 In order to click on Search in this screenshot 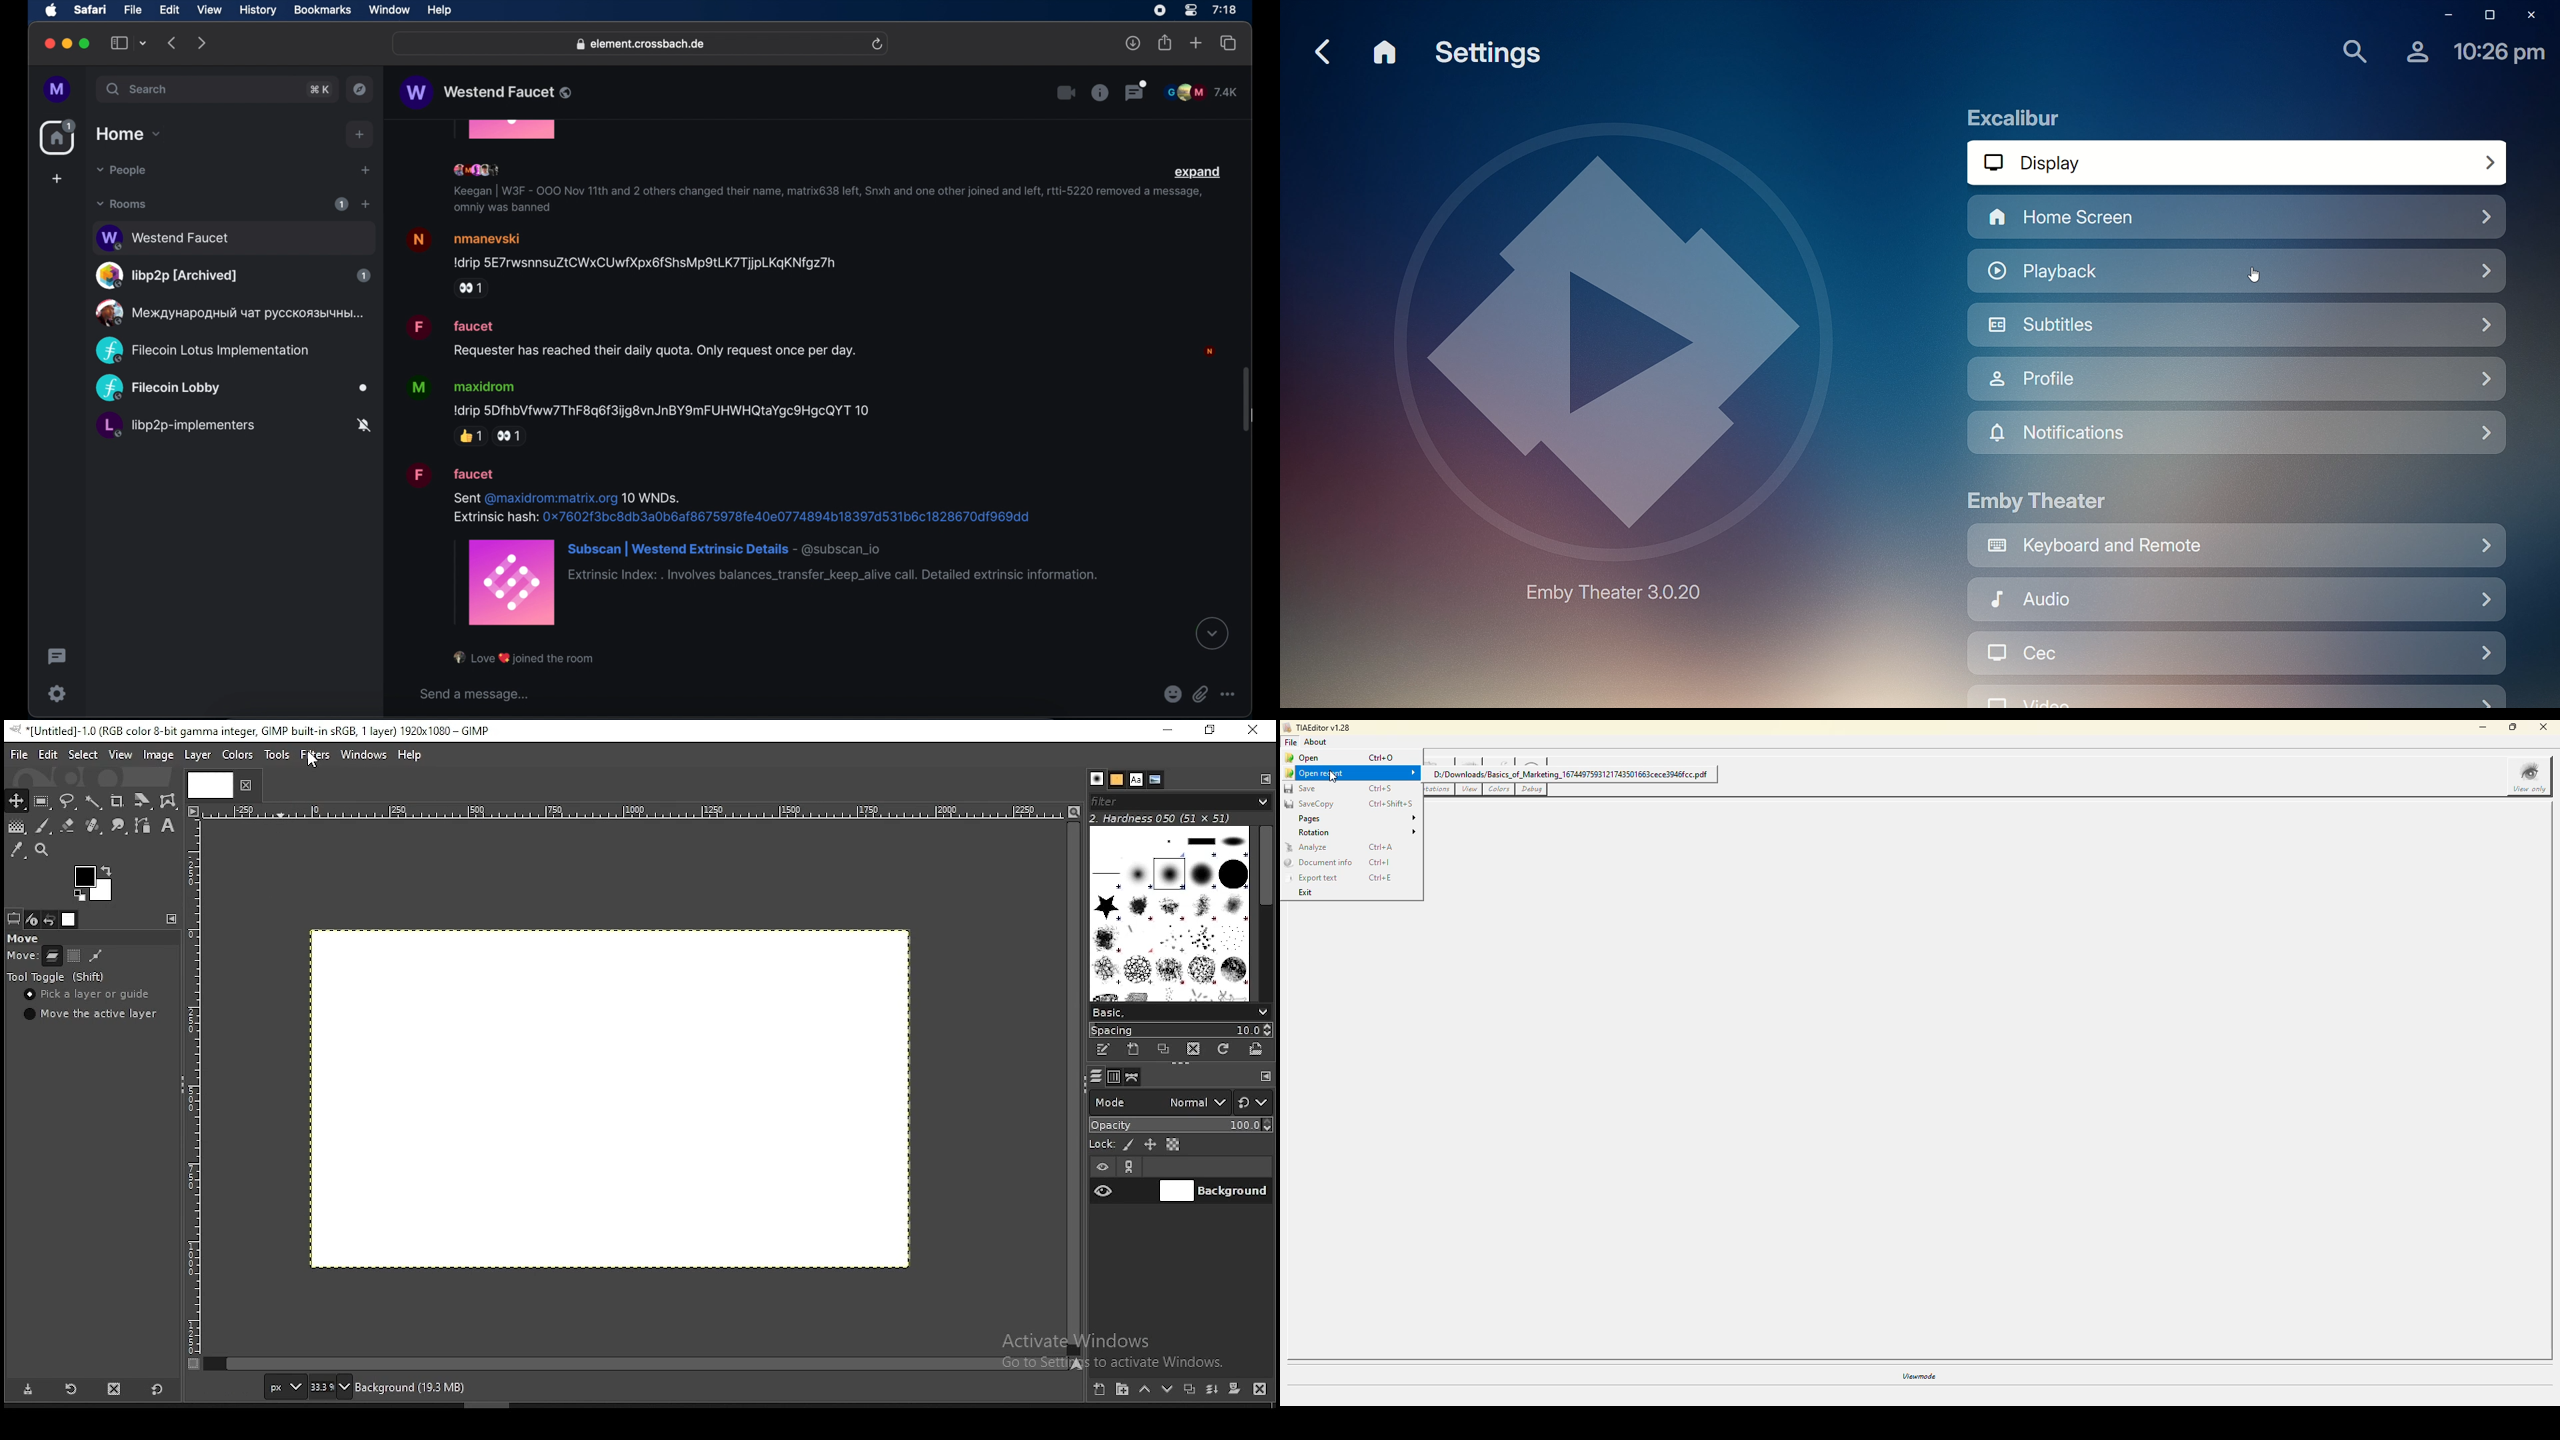, I will do `click(2353, 52)`.